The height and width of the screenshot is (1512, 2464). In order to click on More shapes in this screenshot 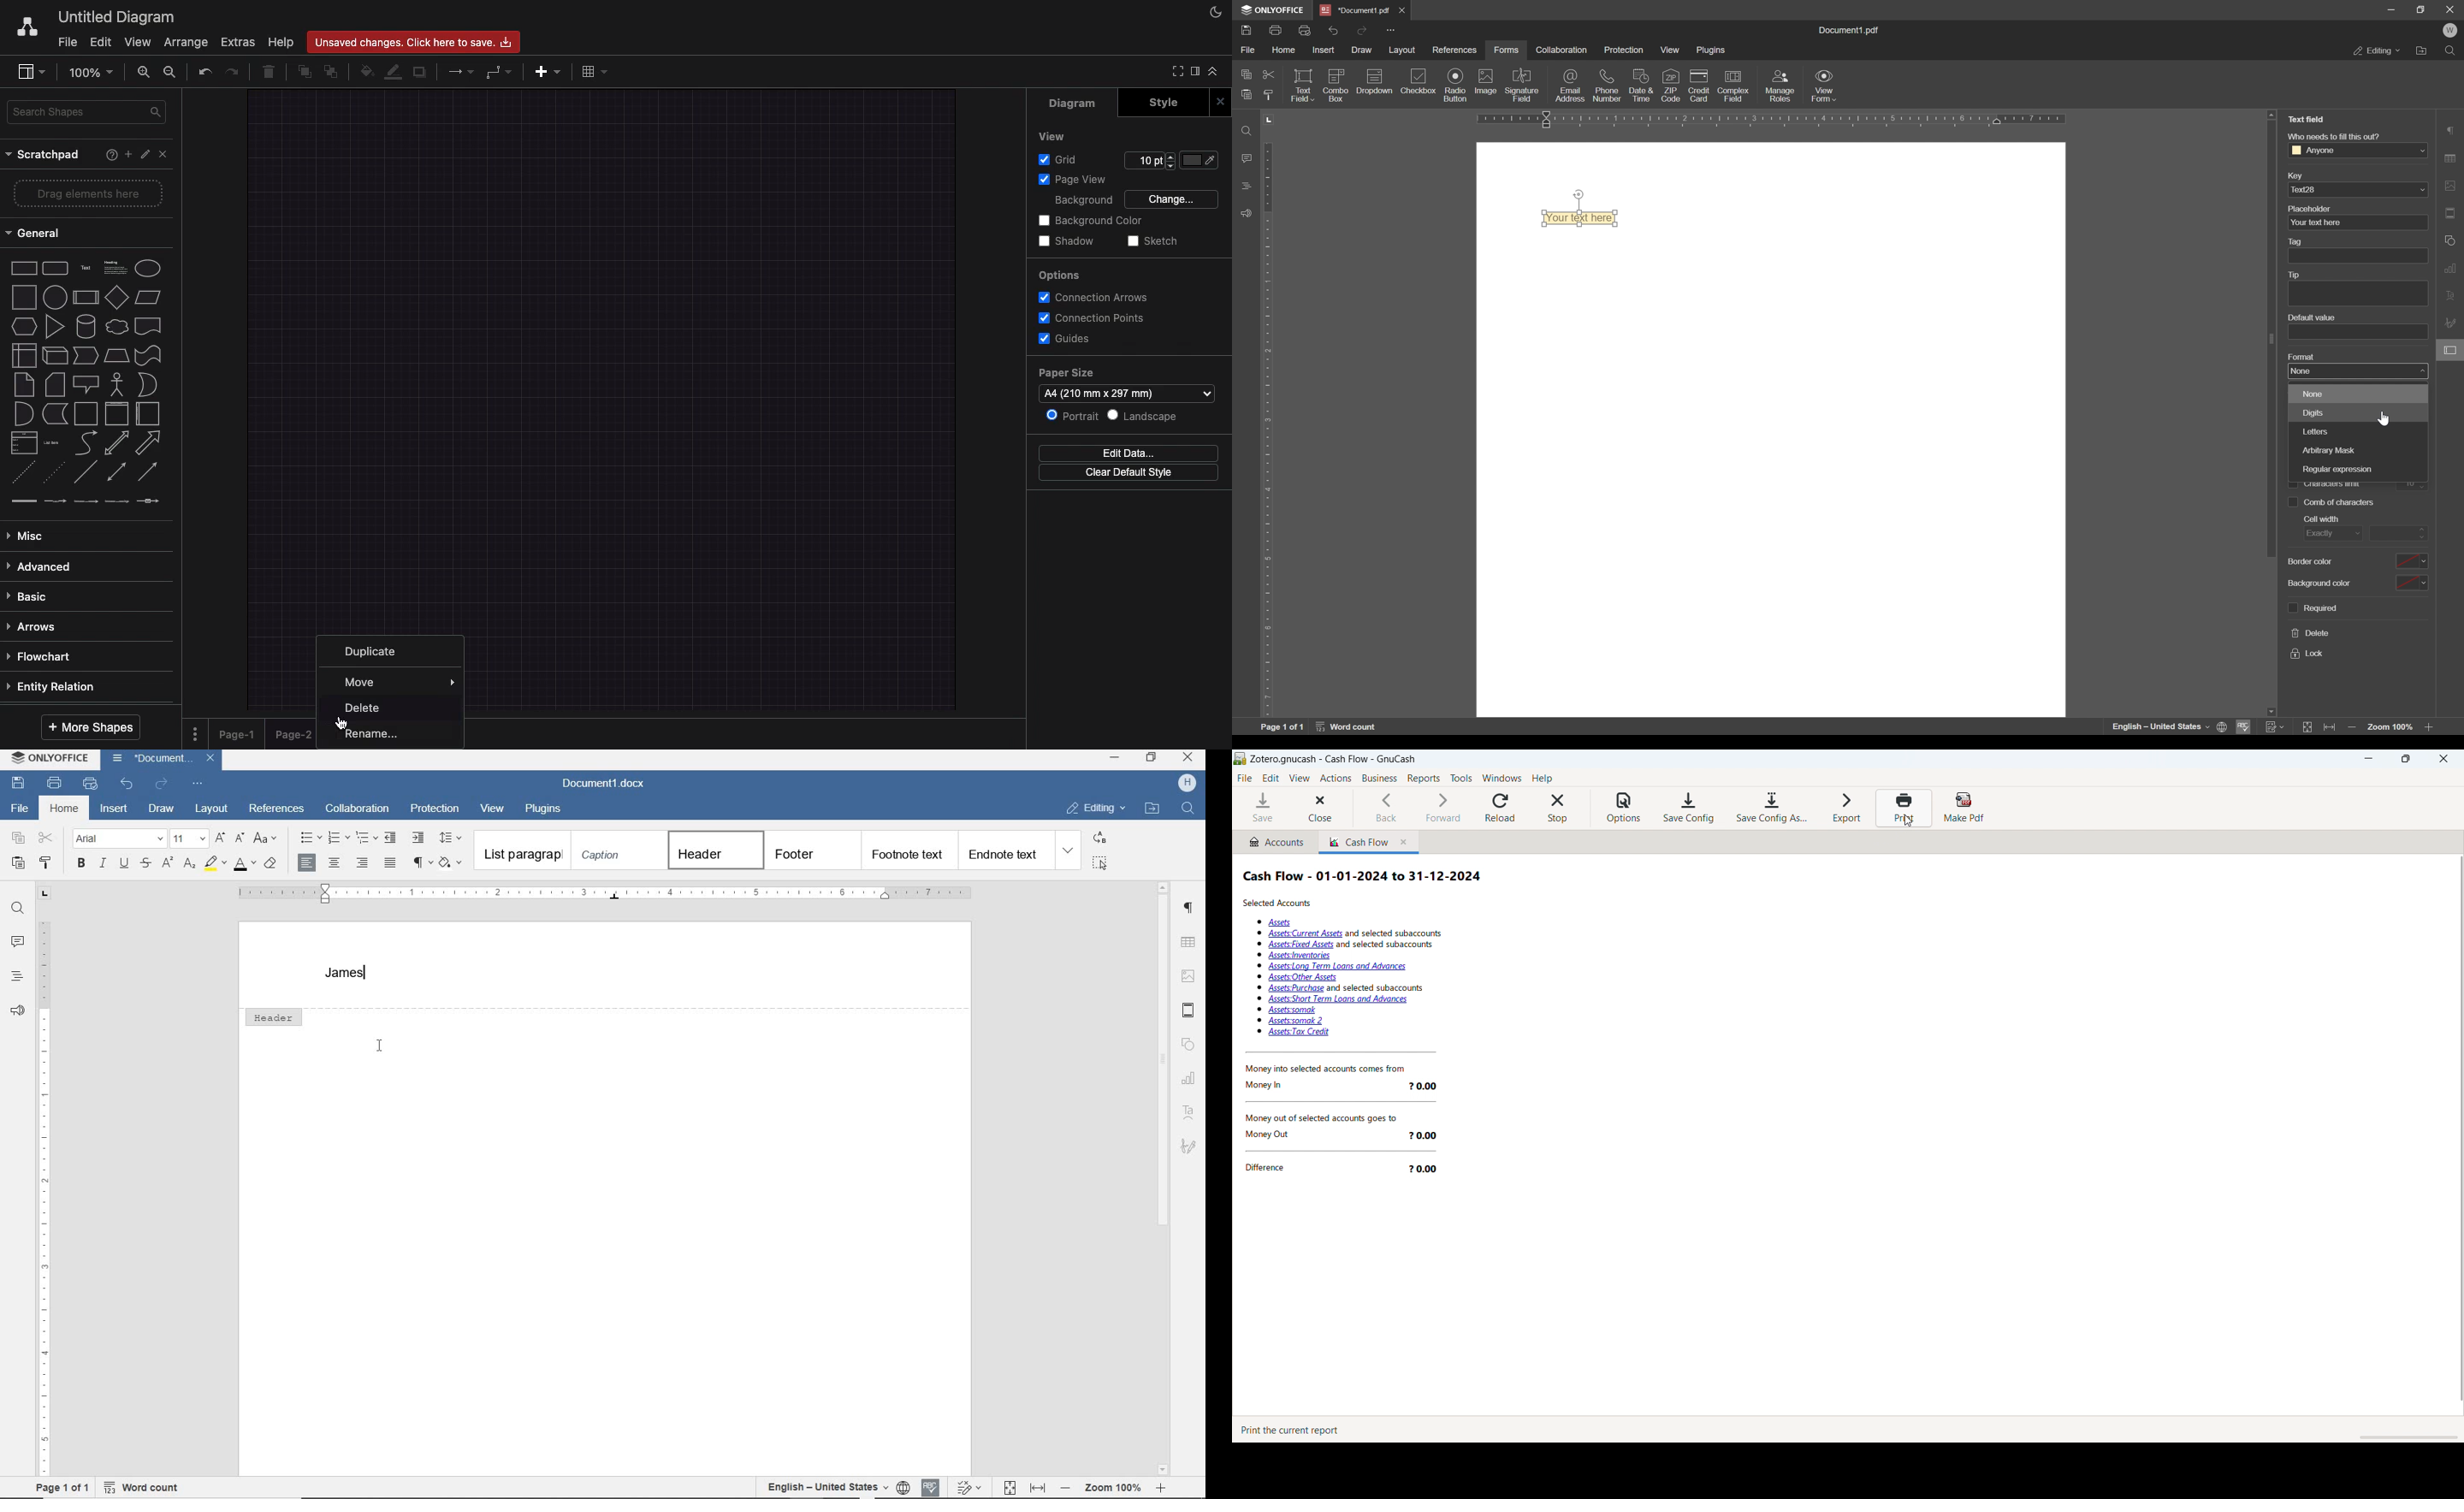, I will do `click(87, 727)`.